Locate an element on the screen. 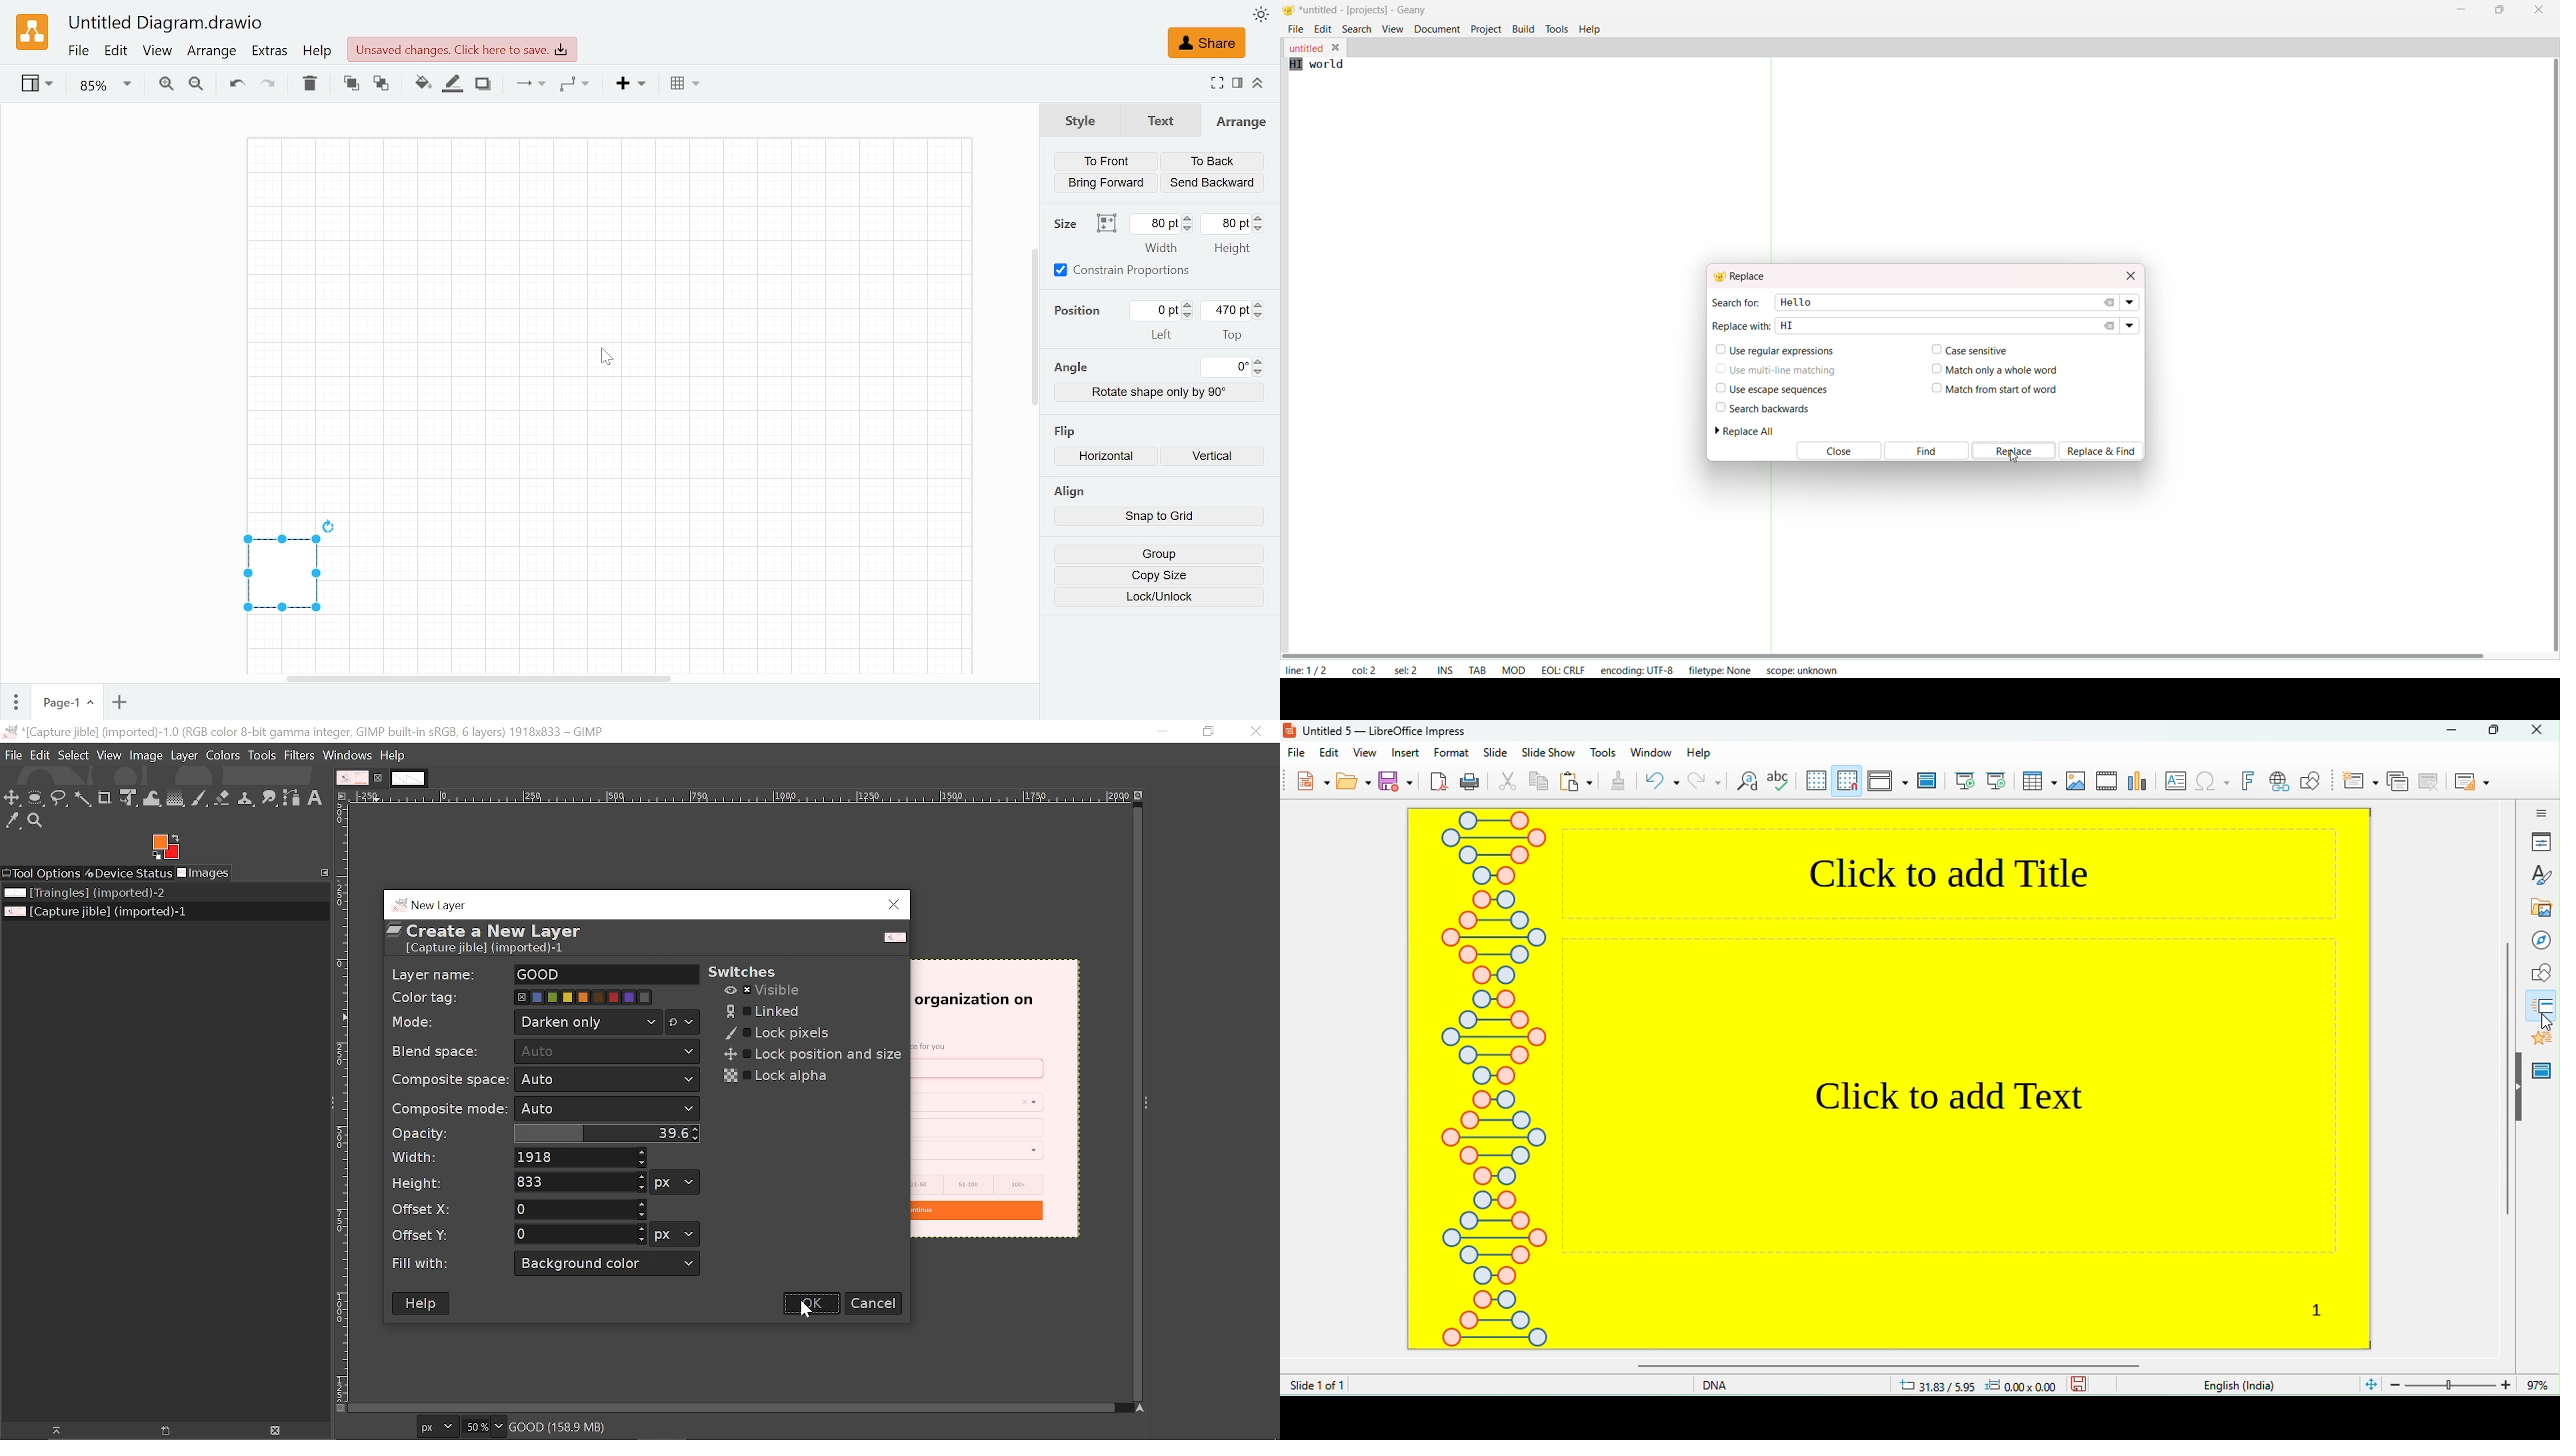 This screenshot has height=1456, width=2576. Style is located at coordinates (1080, 119).